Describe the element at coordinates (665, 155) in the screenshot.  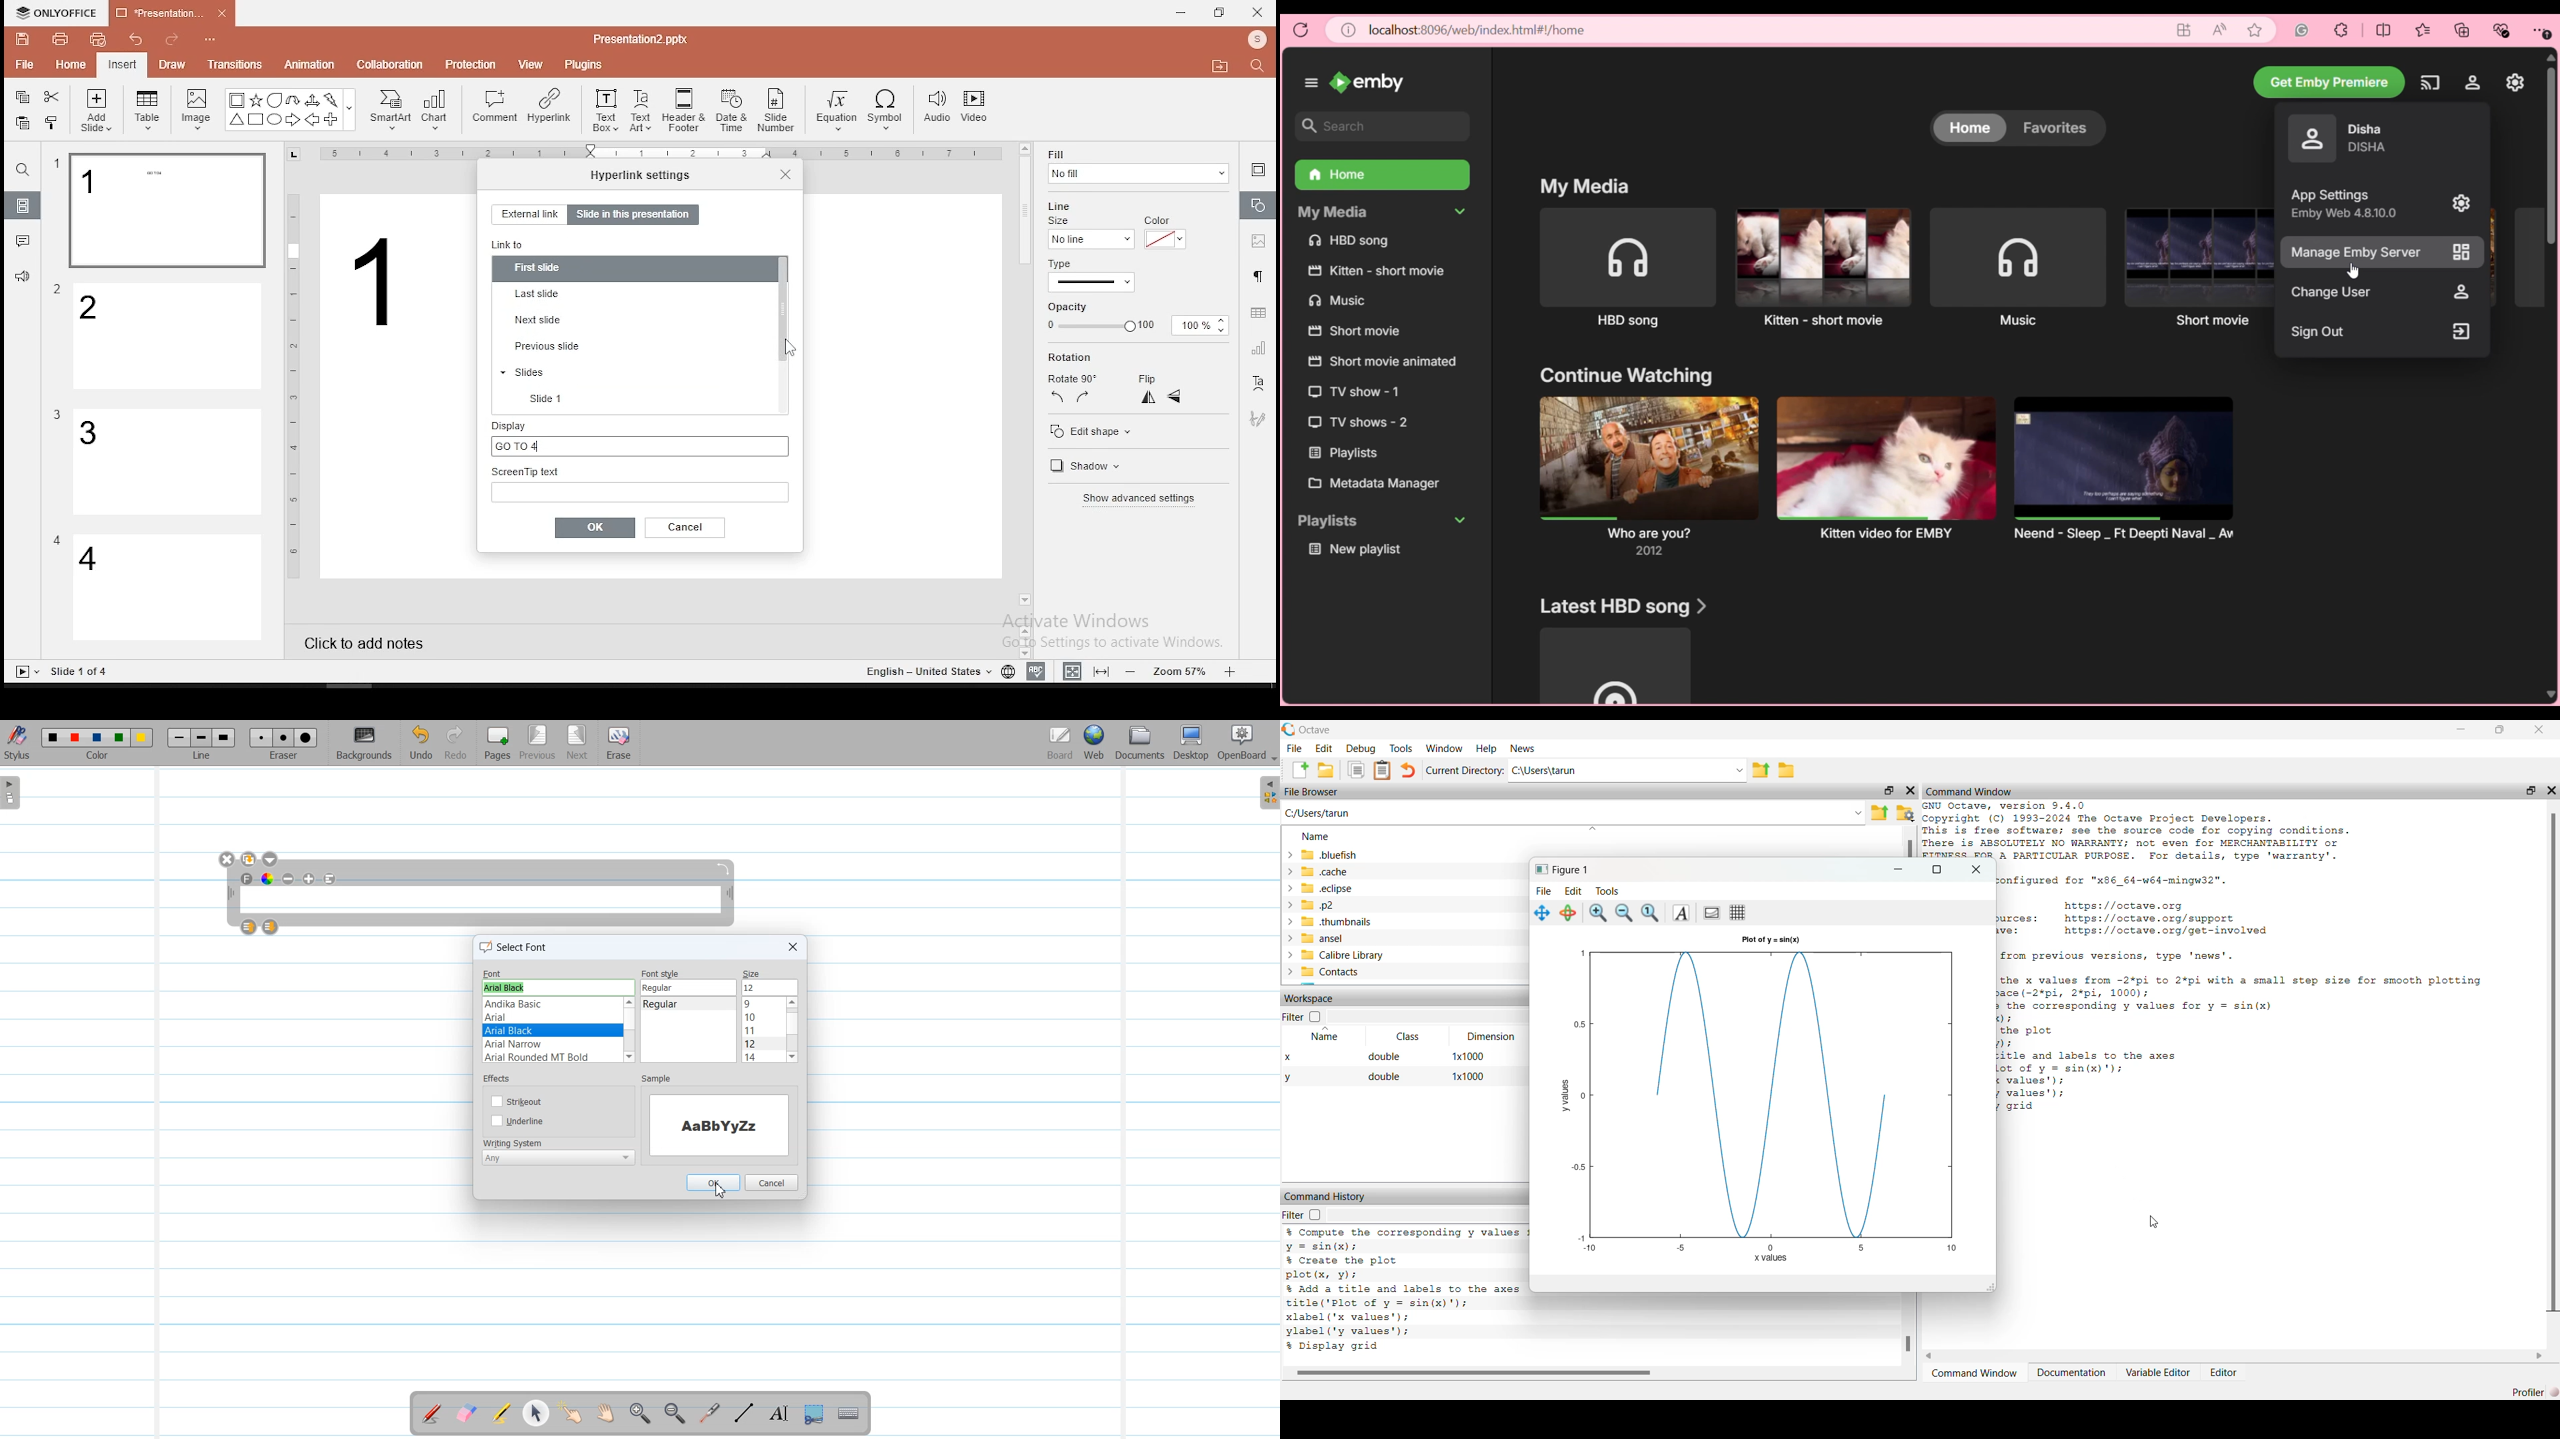
I see `` at that location.